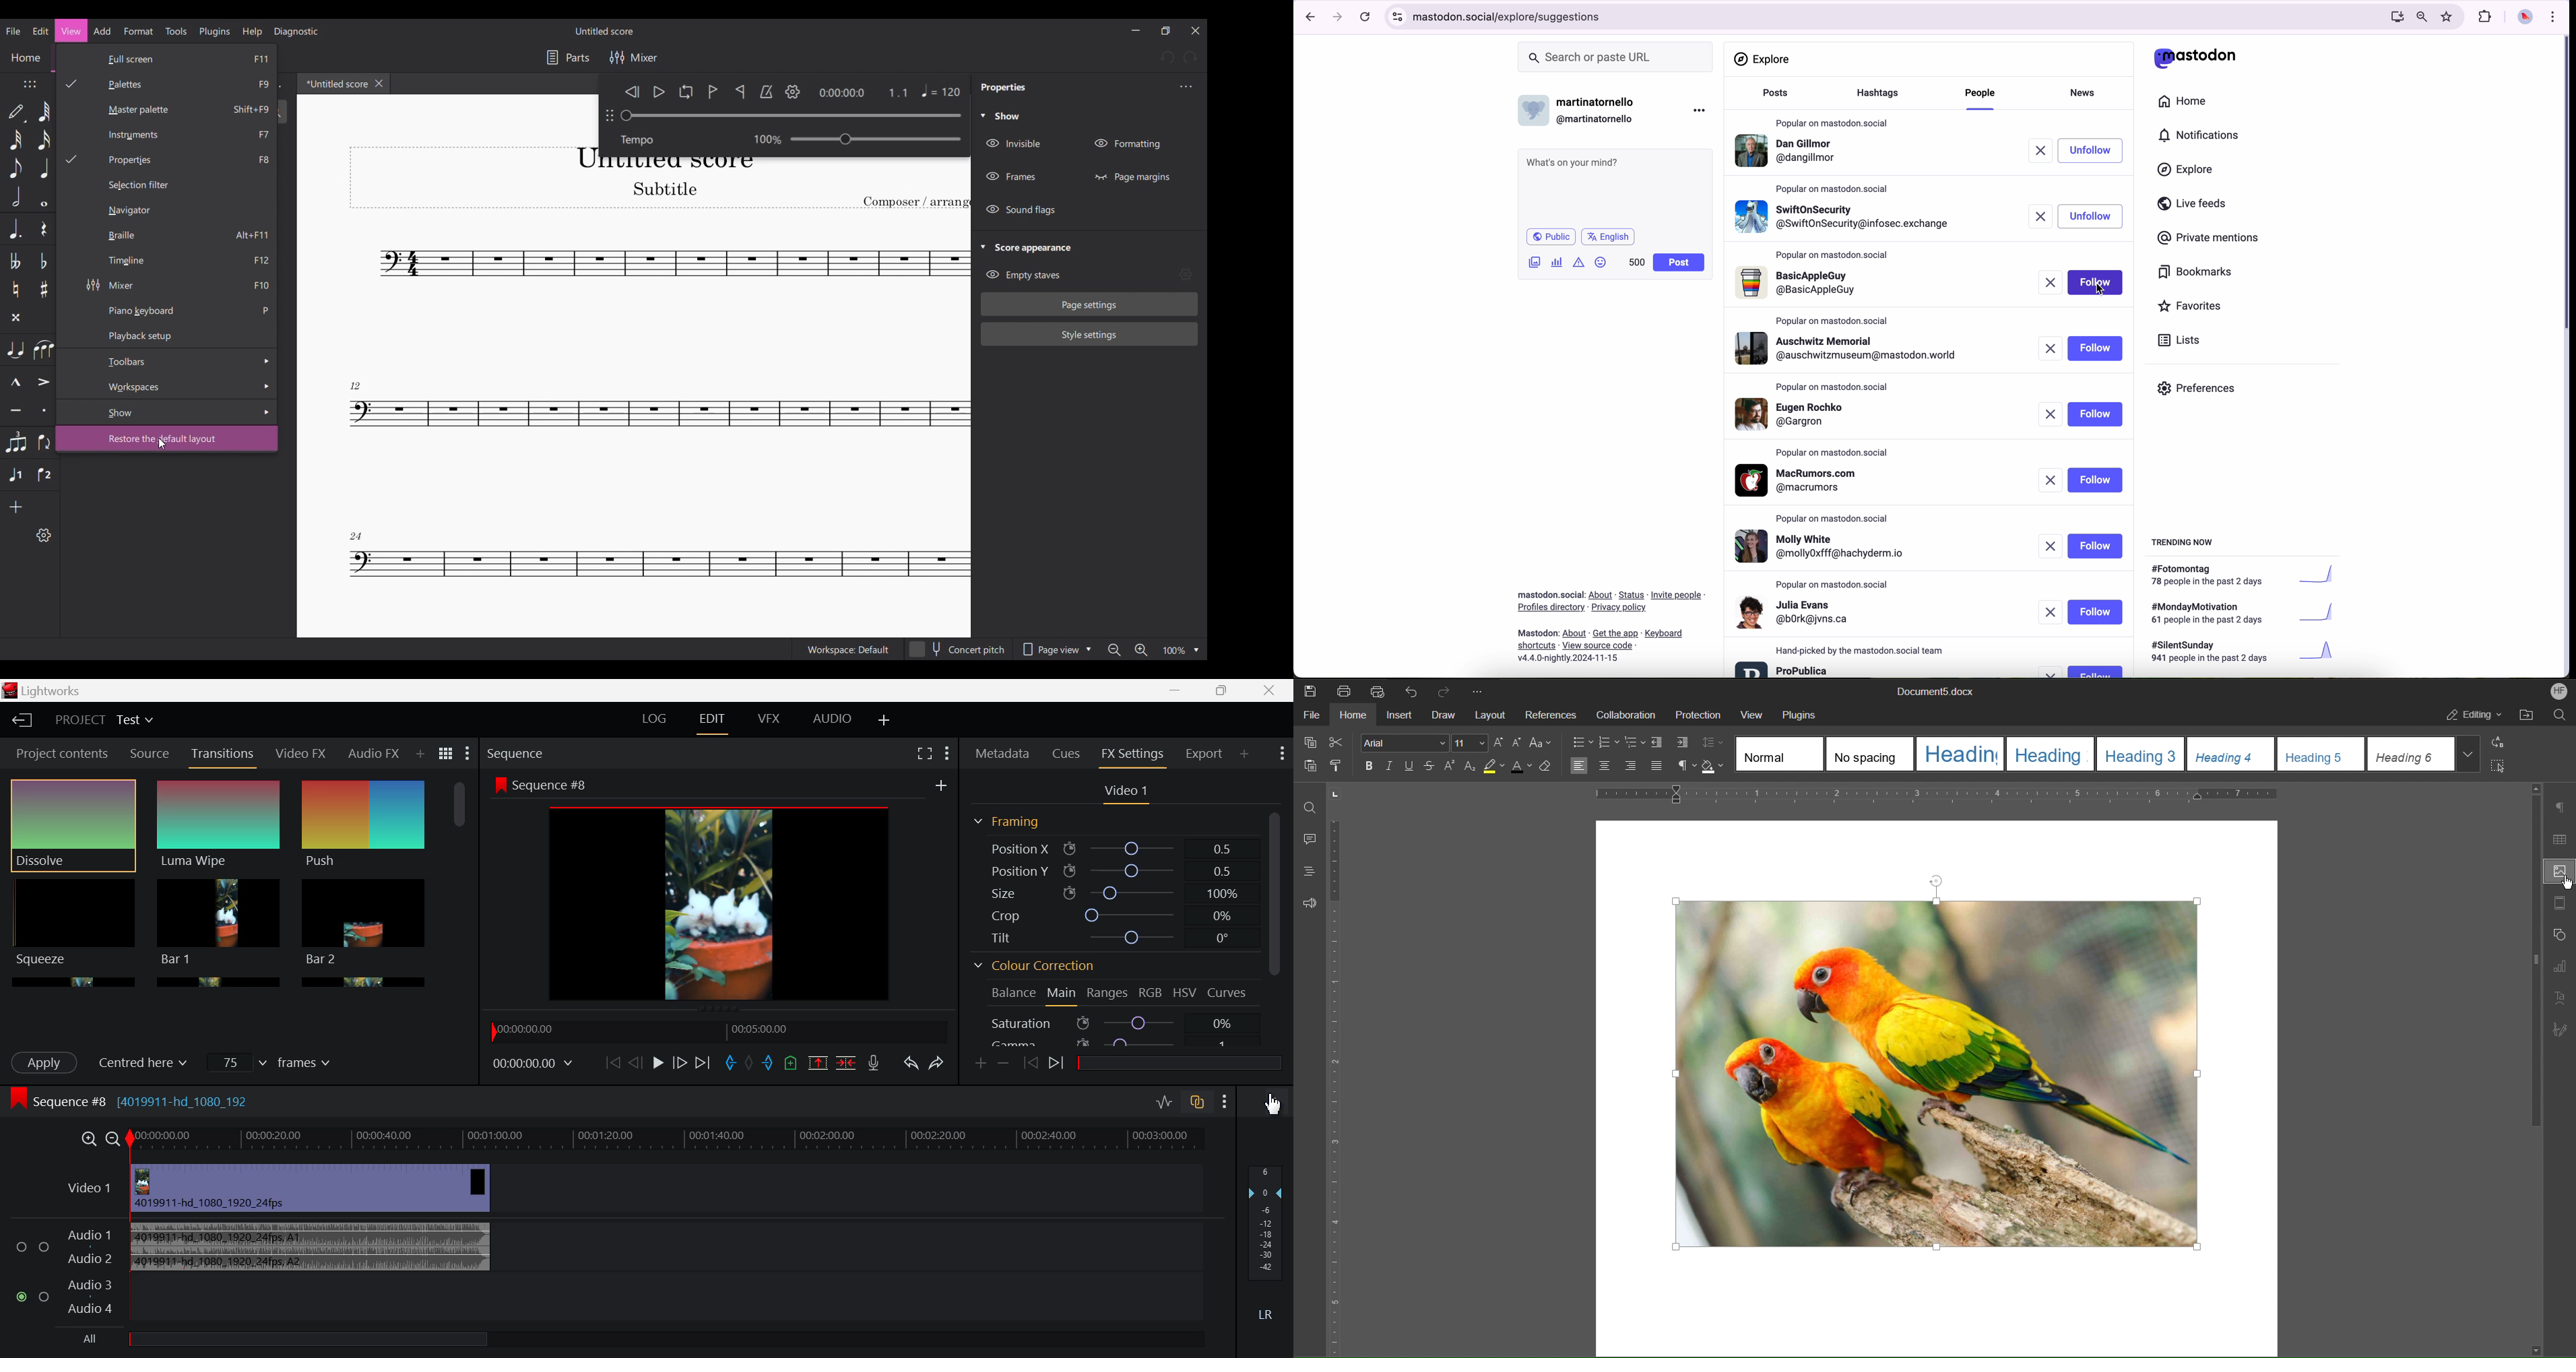 This screenshot has width=2576, height=1372. What do you see at coordinates (2194, 308) in the screenshot?
I see `favorites` at bounding box center [2194, 308].